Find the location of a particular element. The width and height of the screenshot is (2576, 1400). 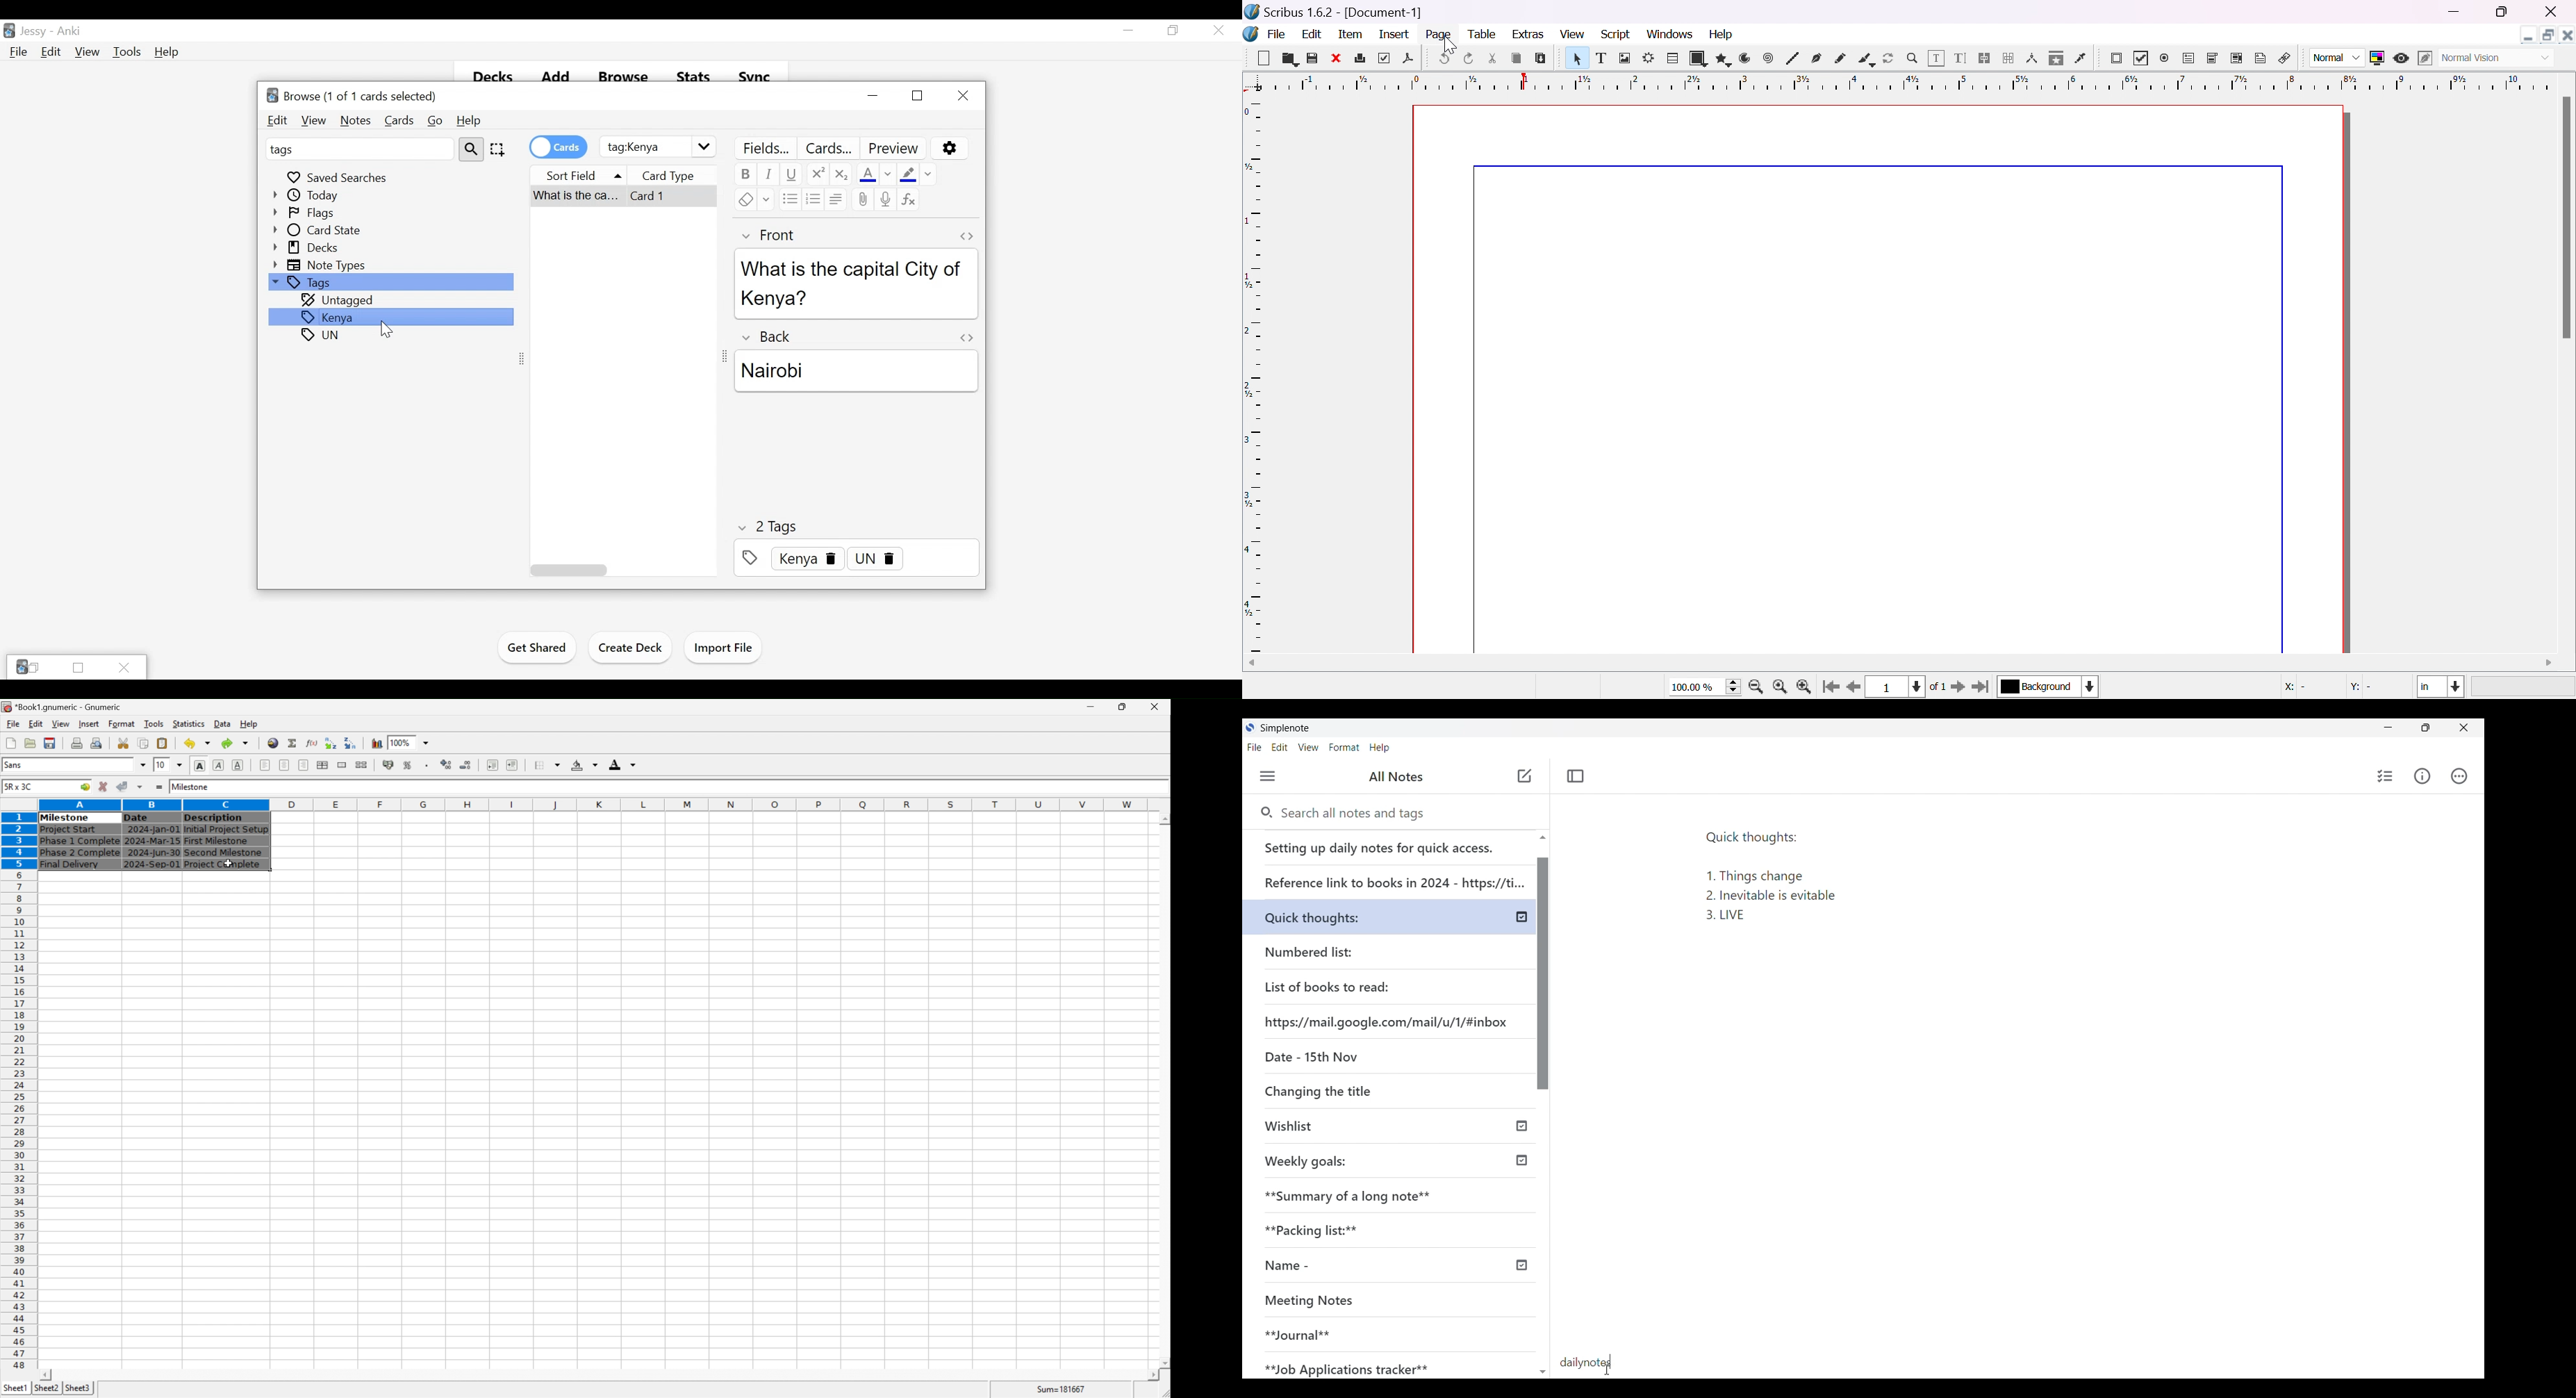

Menu is located at coordinates (1267, 776).